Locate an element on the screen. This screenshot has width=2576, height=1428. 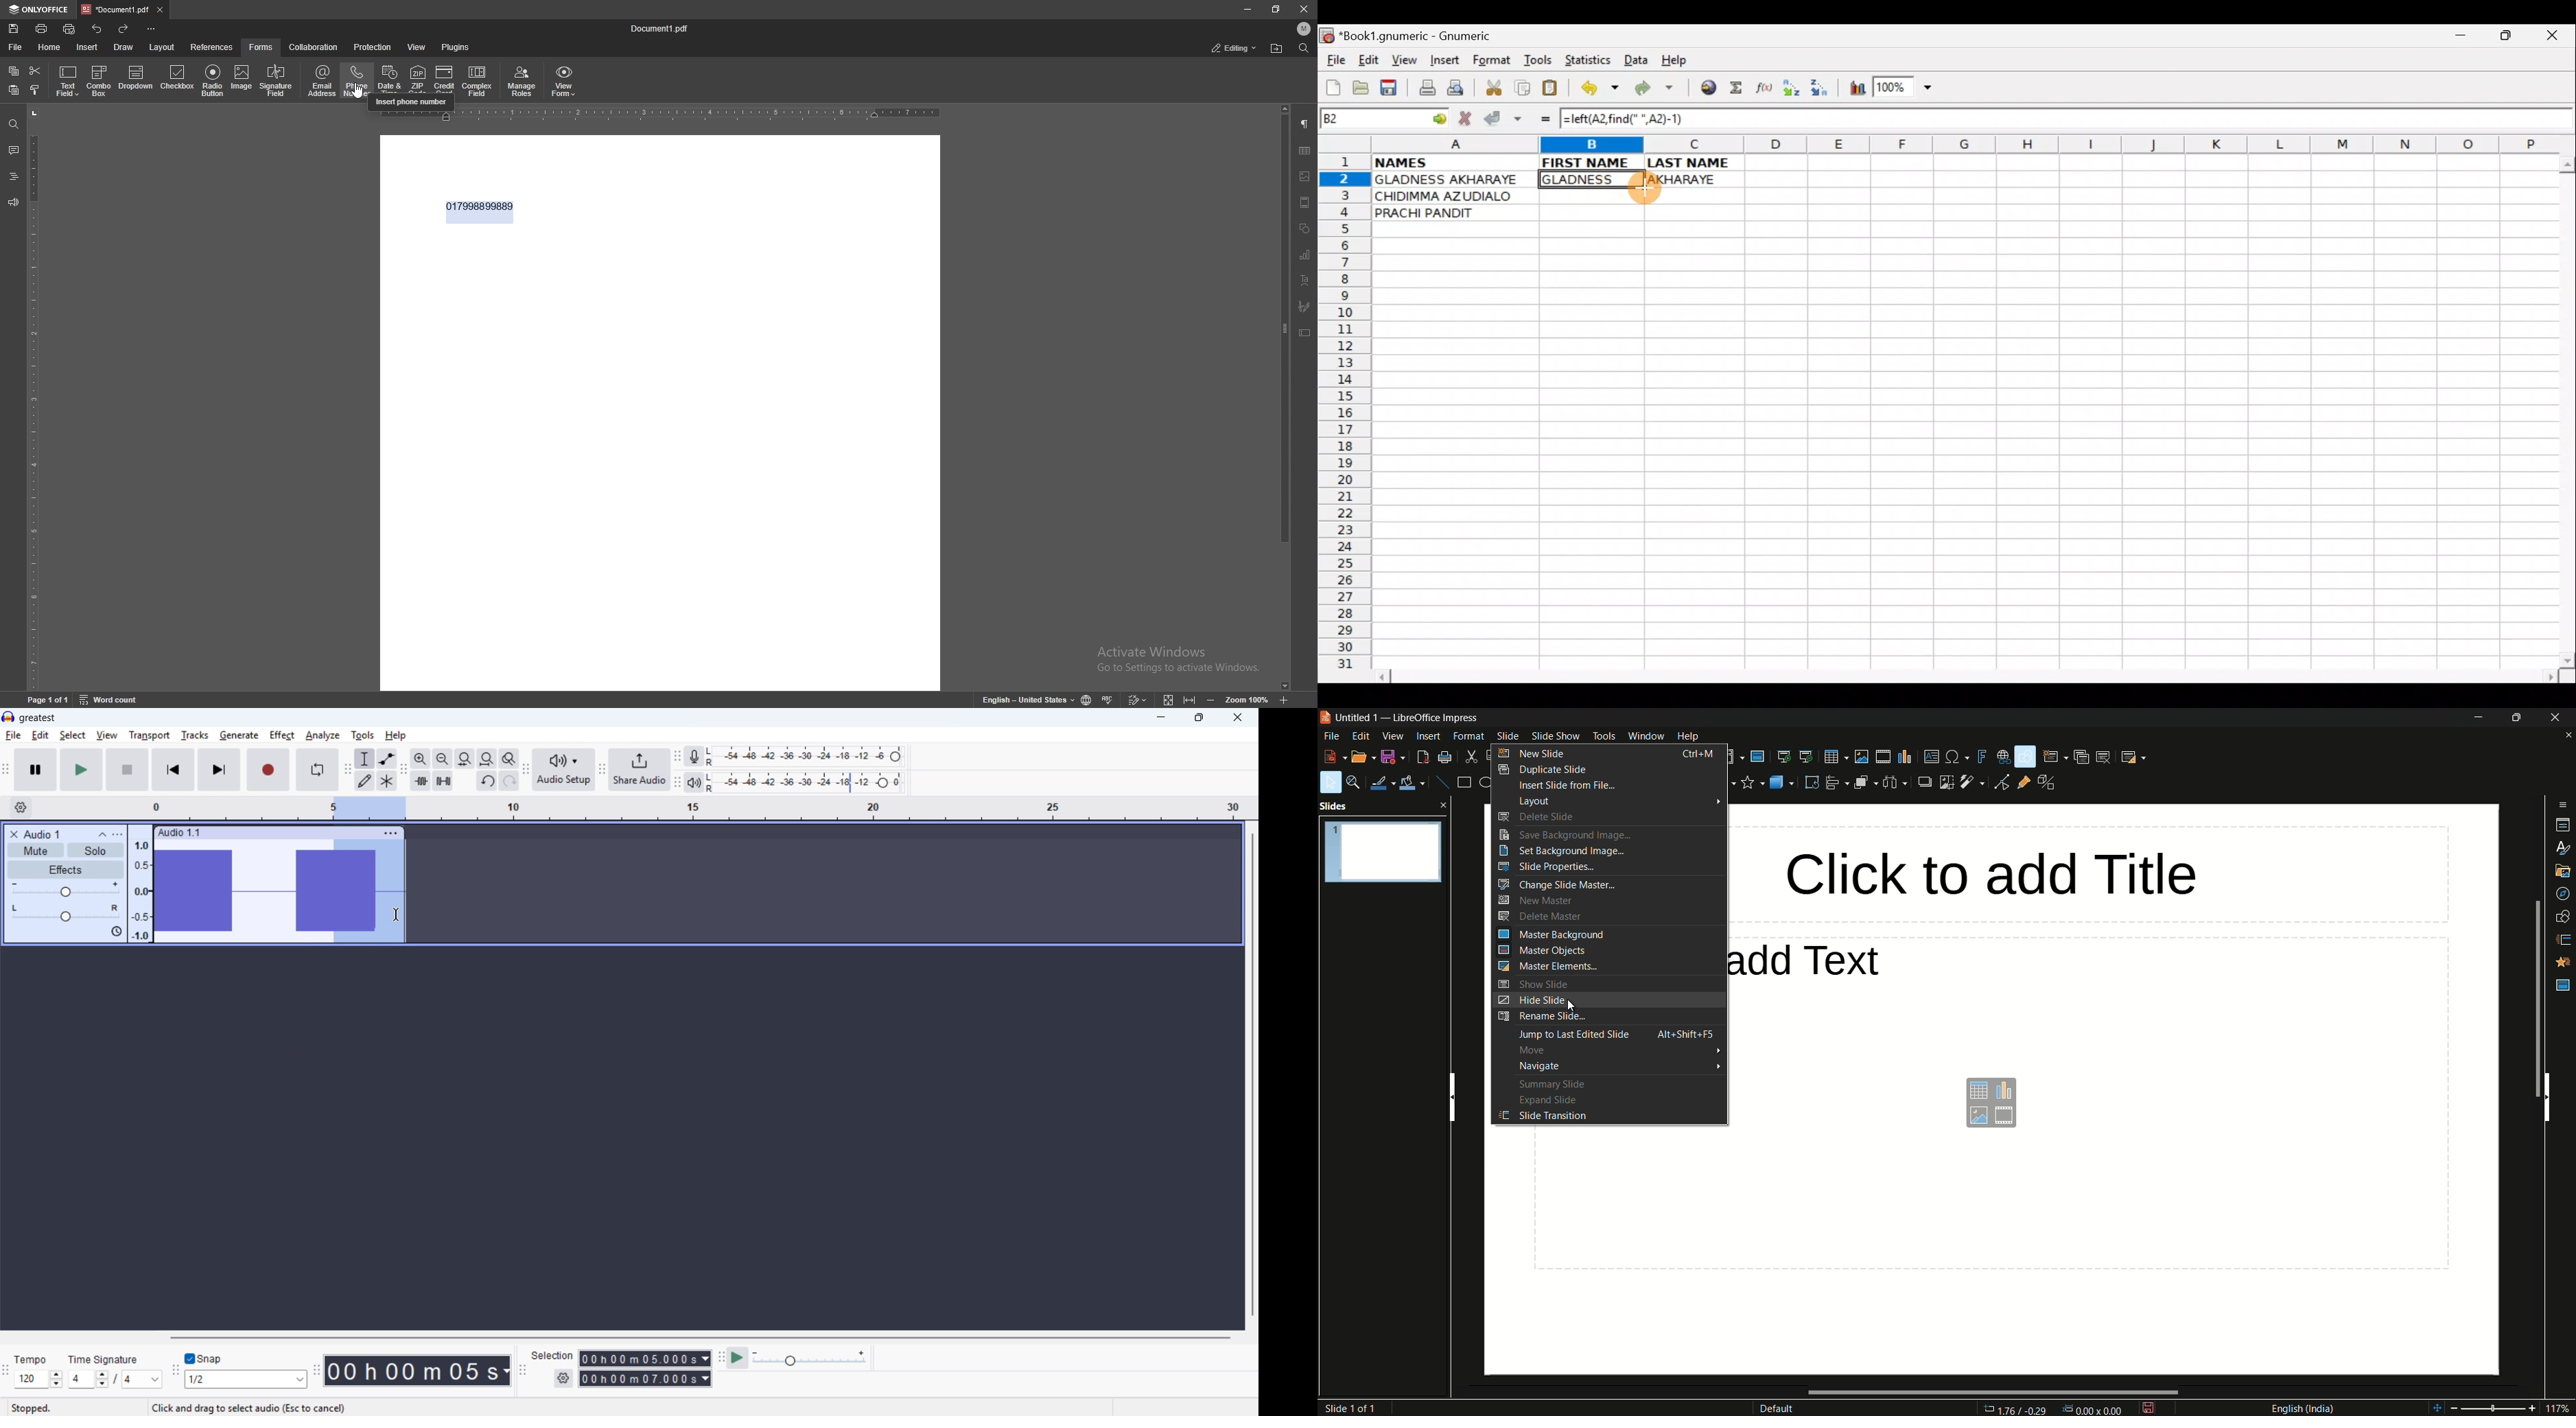
Maximize is located at coordinates (2508, 38).